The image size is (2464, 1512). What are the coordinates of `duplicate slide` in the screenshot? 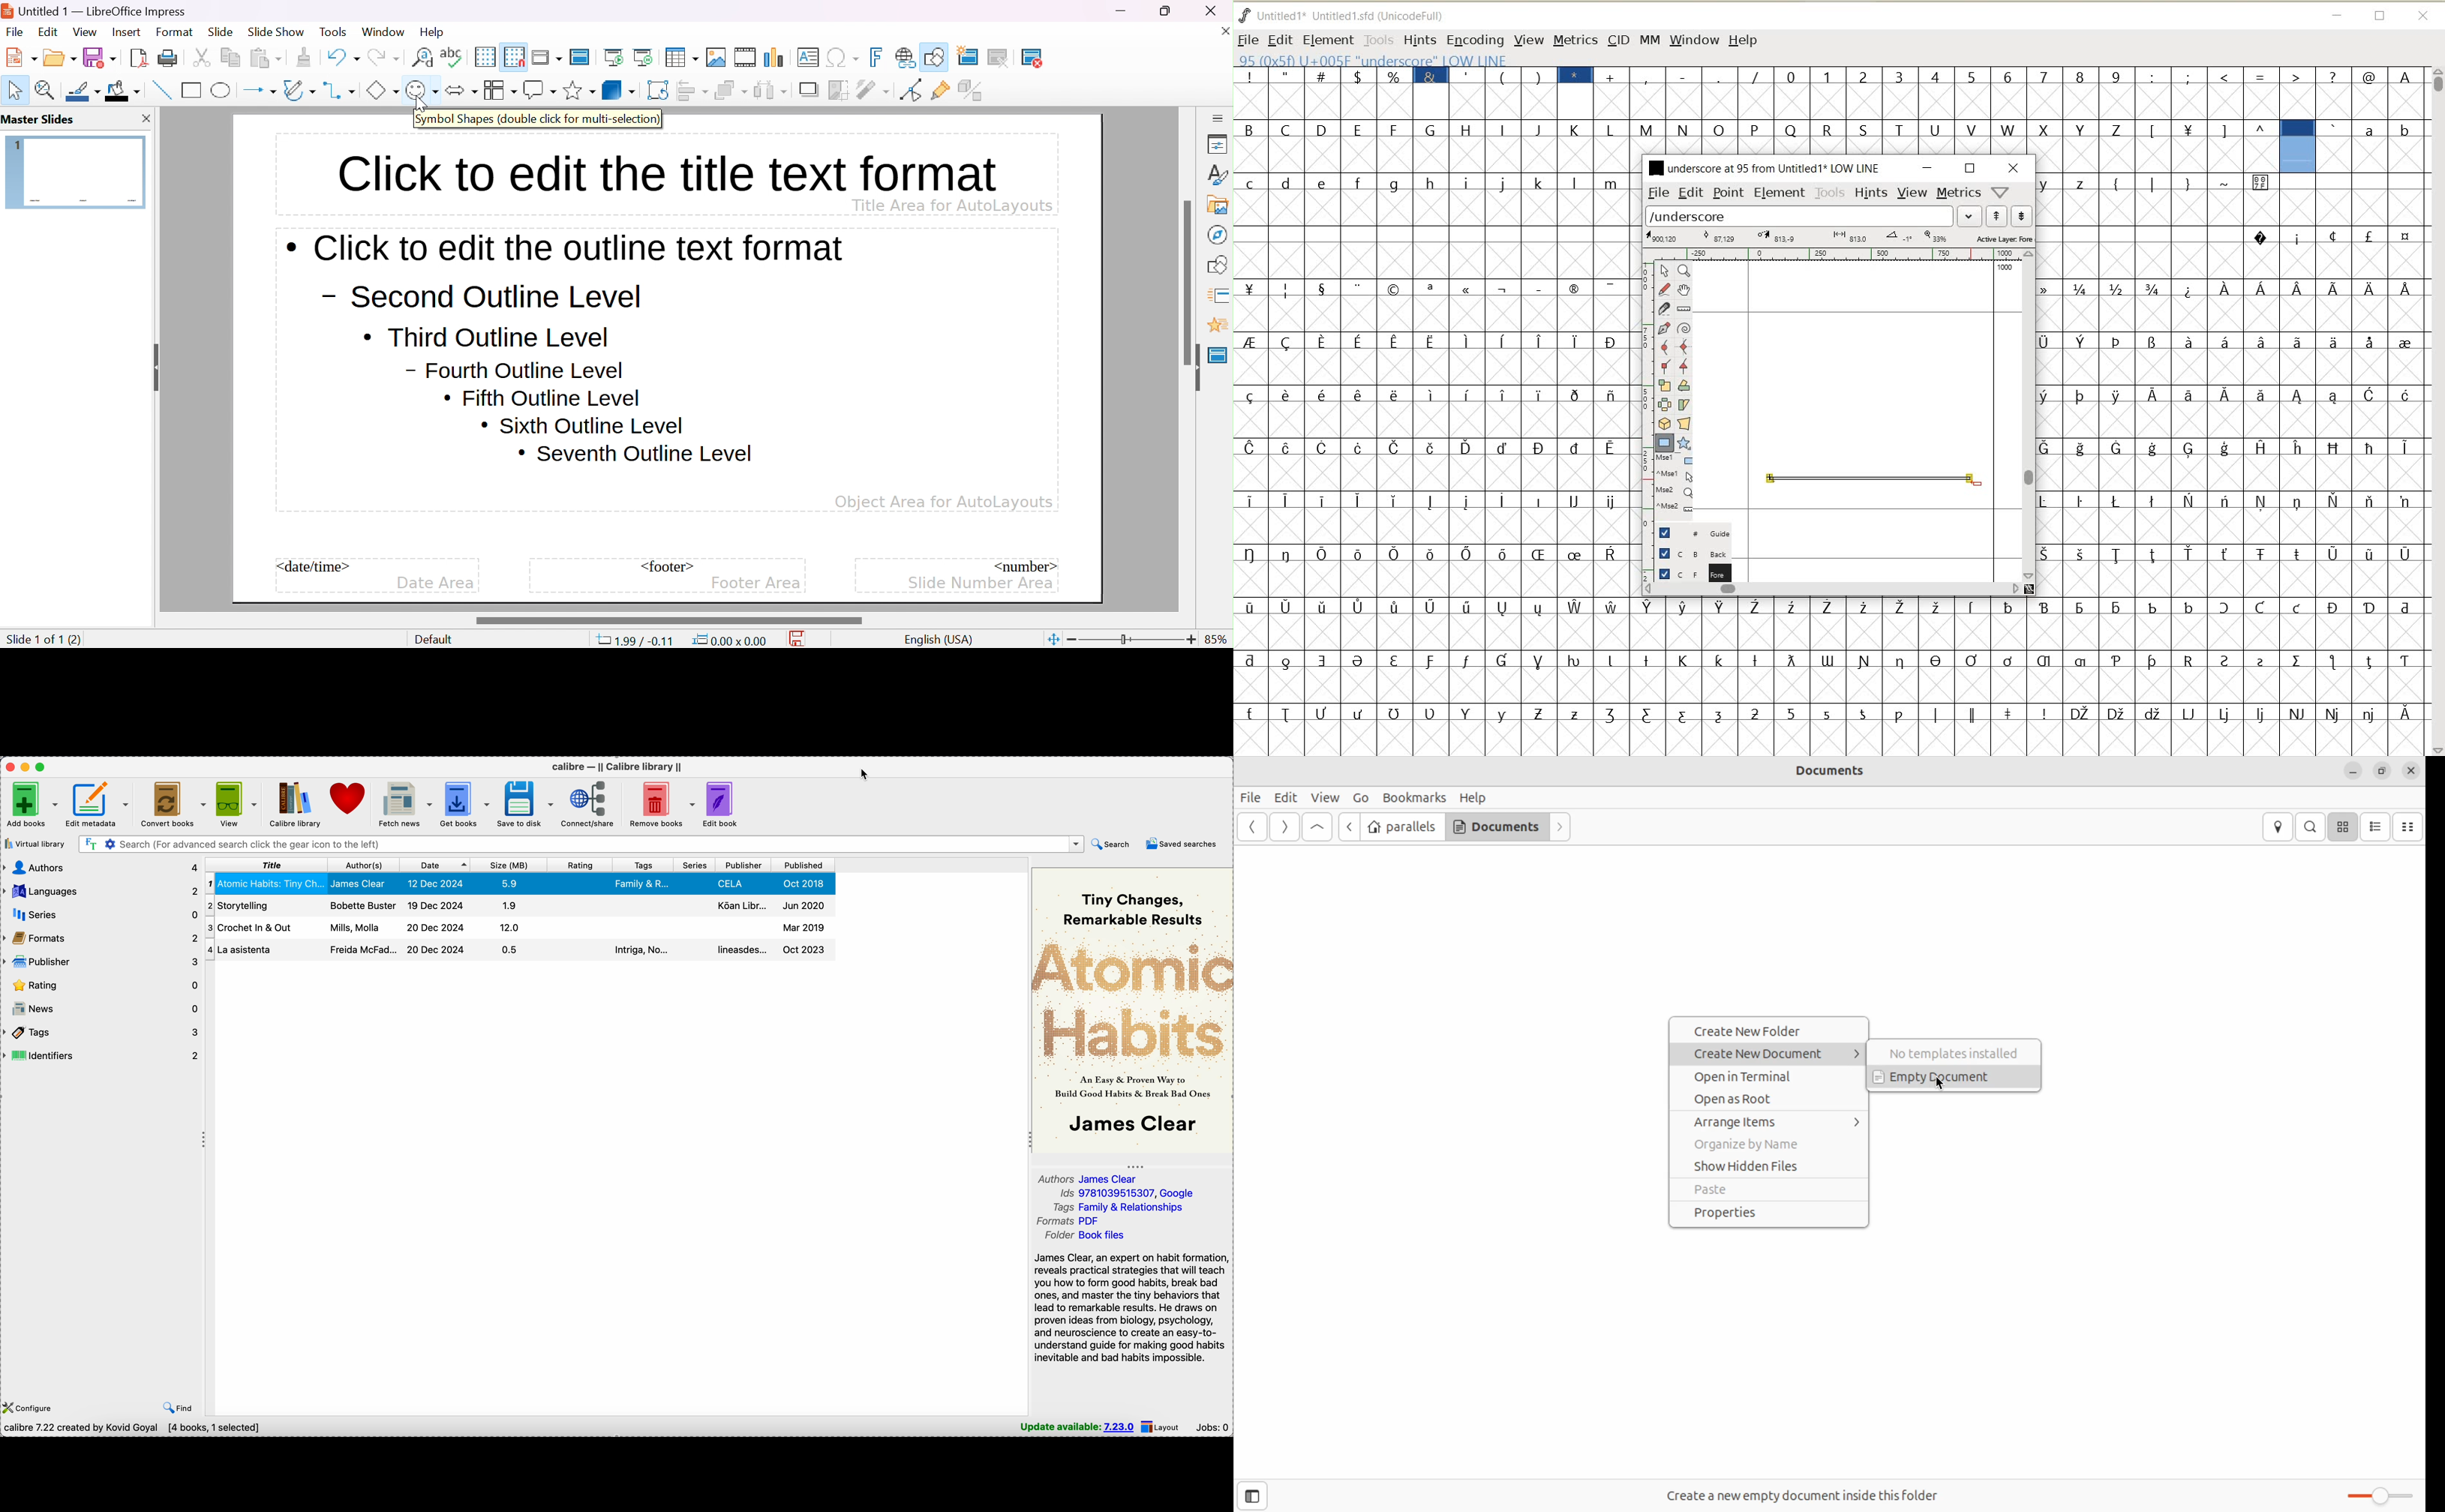 It's located at (1007, 58).